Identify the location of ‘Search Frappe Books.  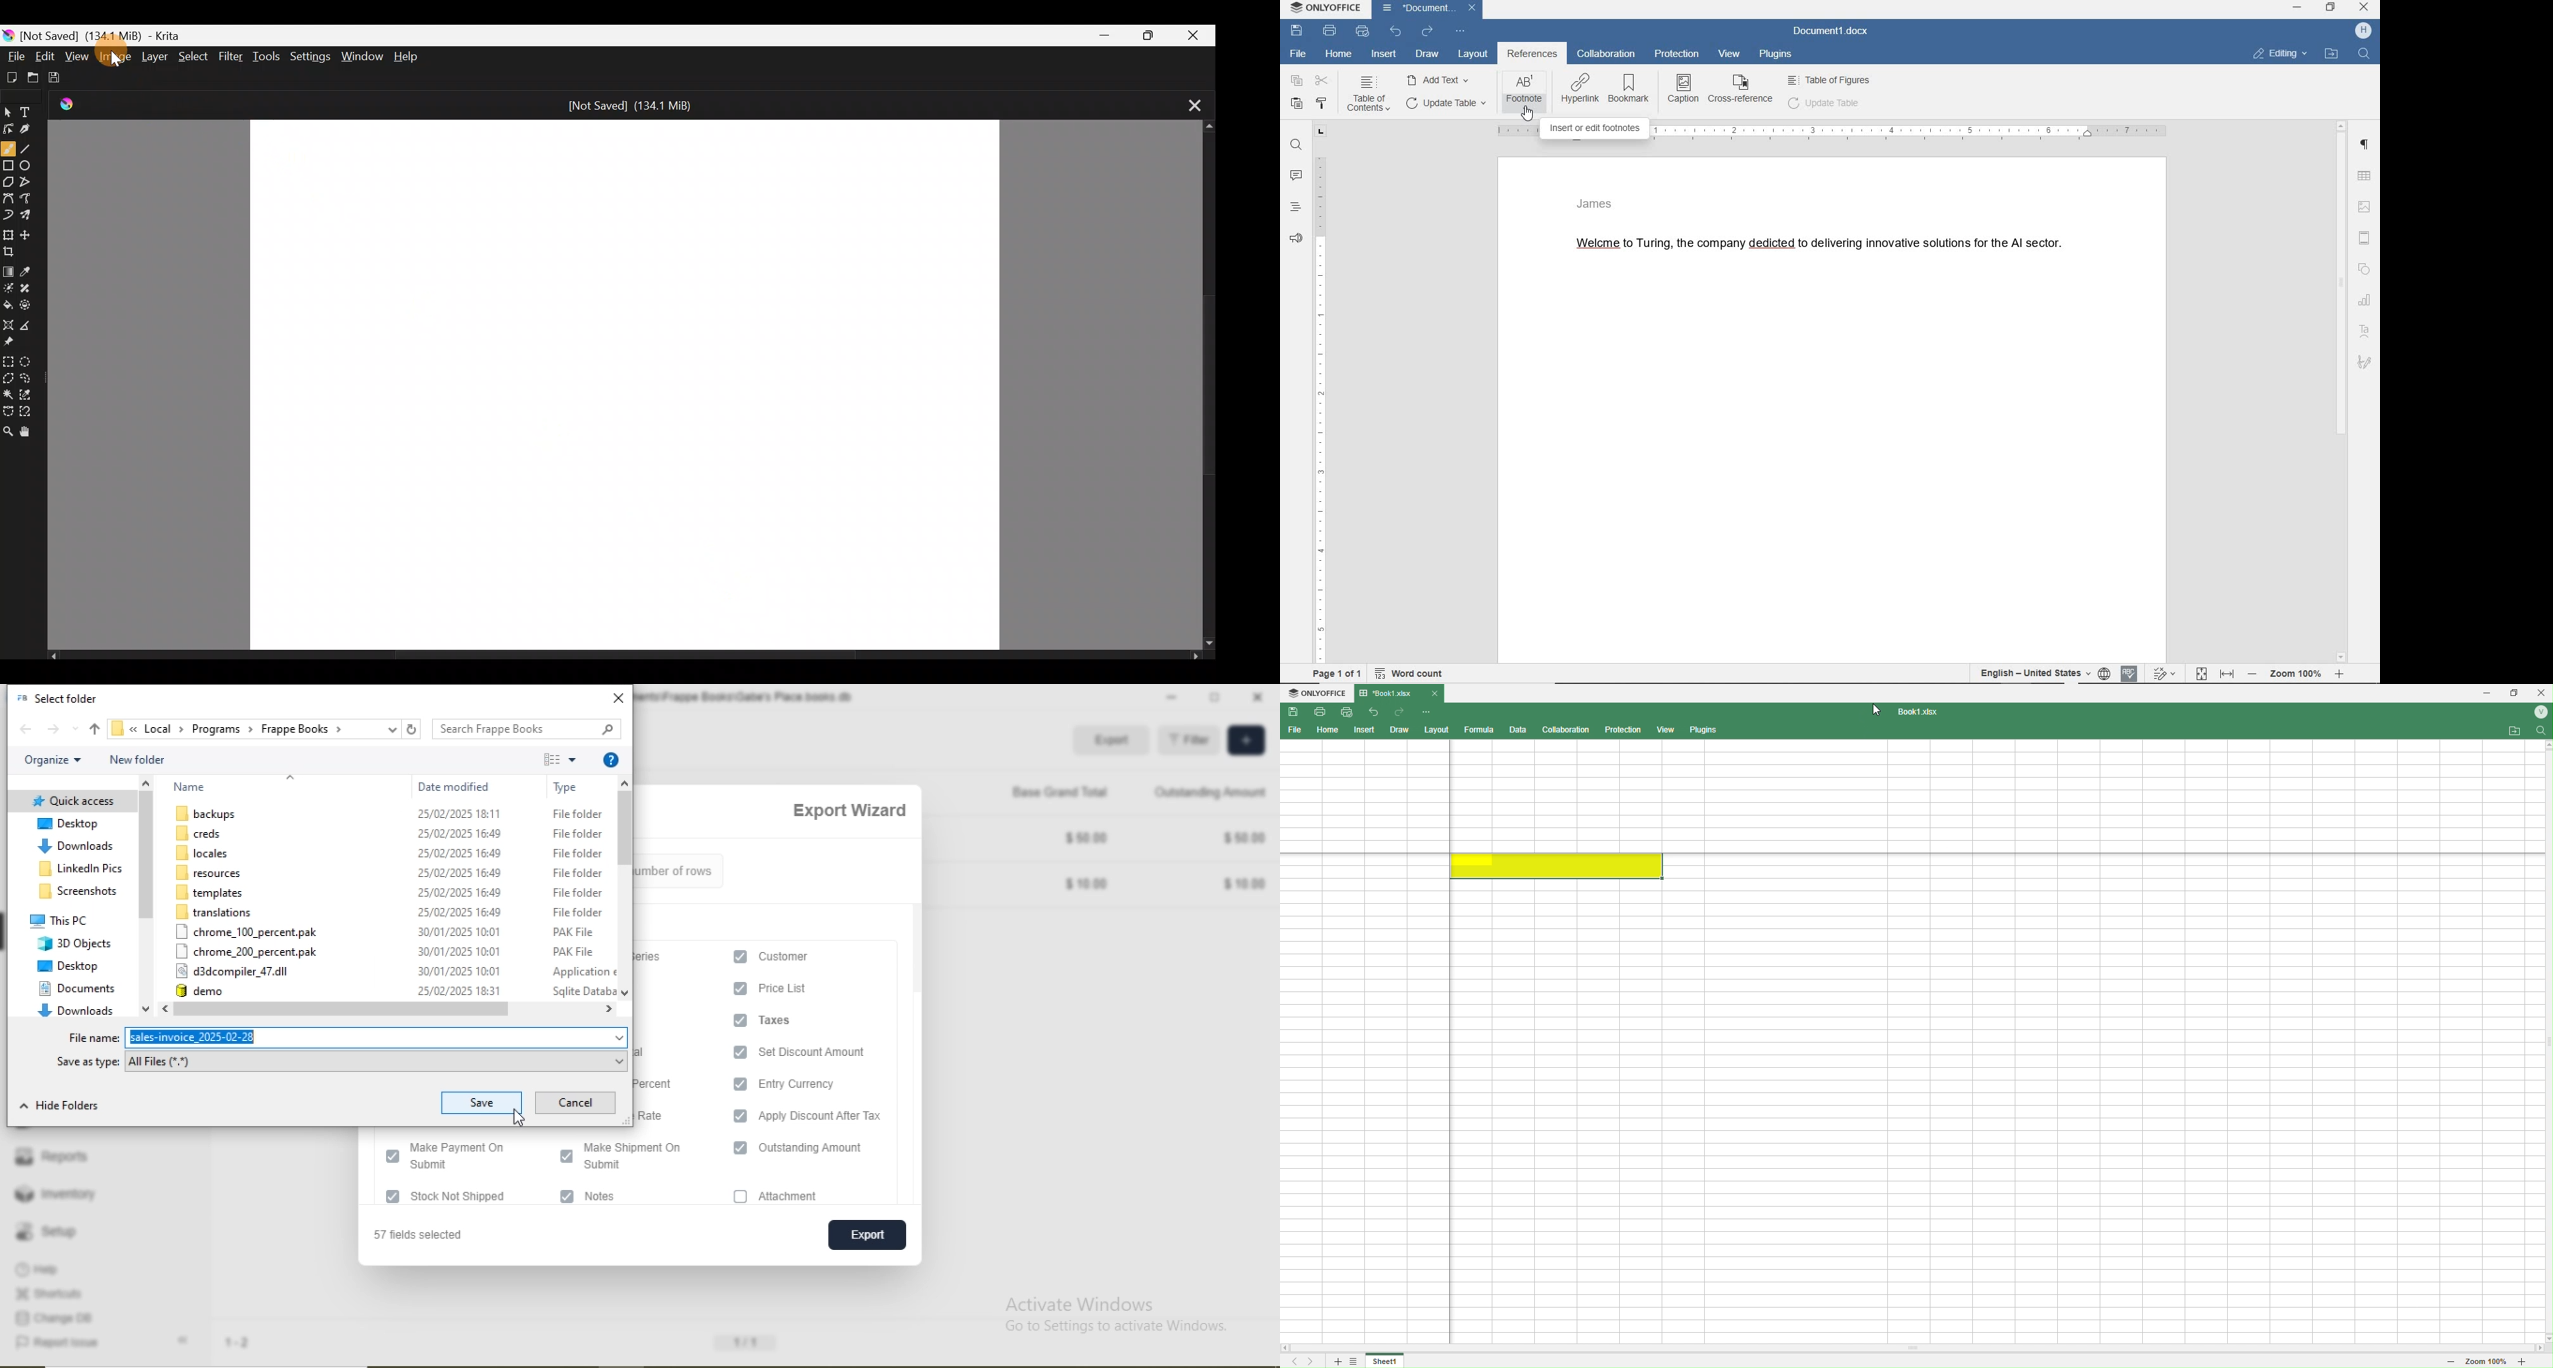
(499, 729).